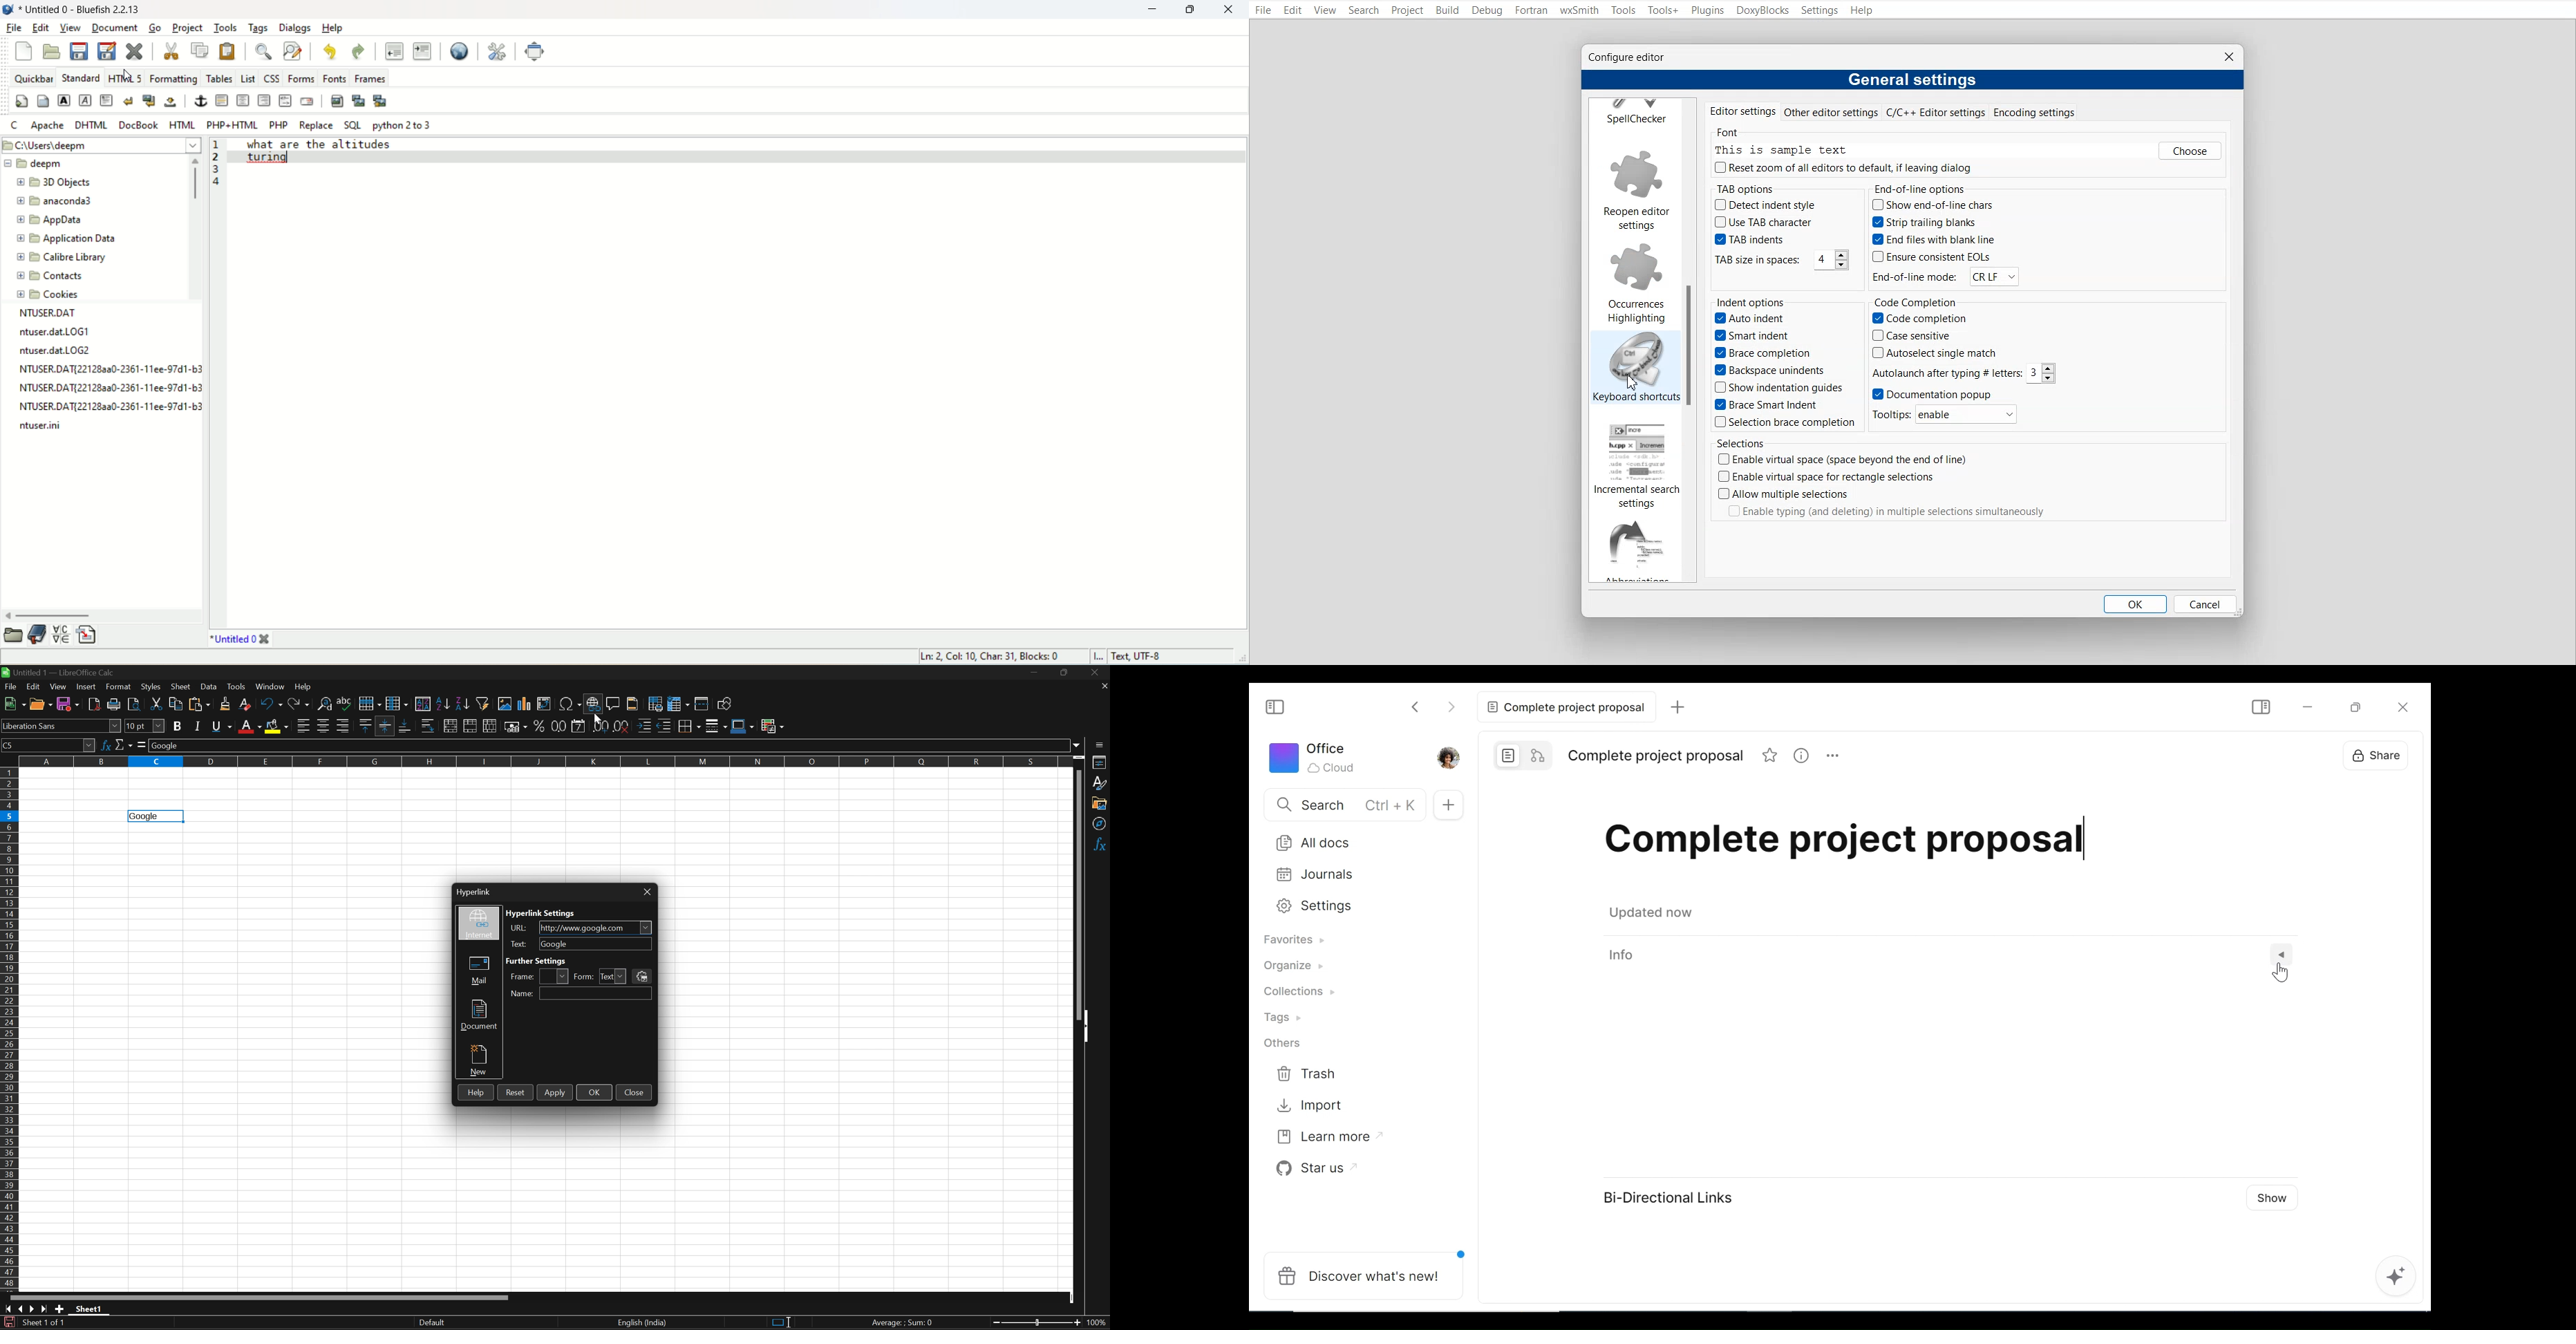  Describe the element at coordinates (634, 1092) in the screenshot. I see `Close` at that location.